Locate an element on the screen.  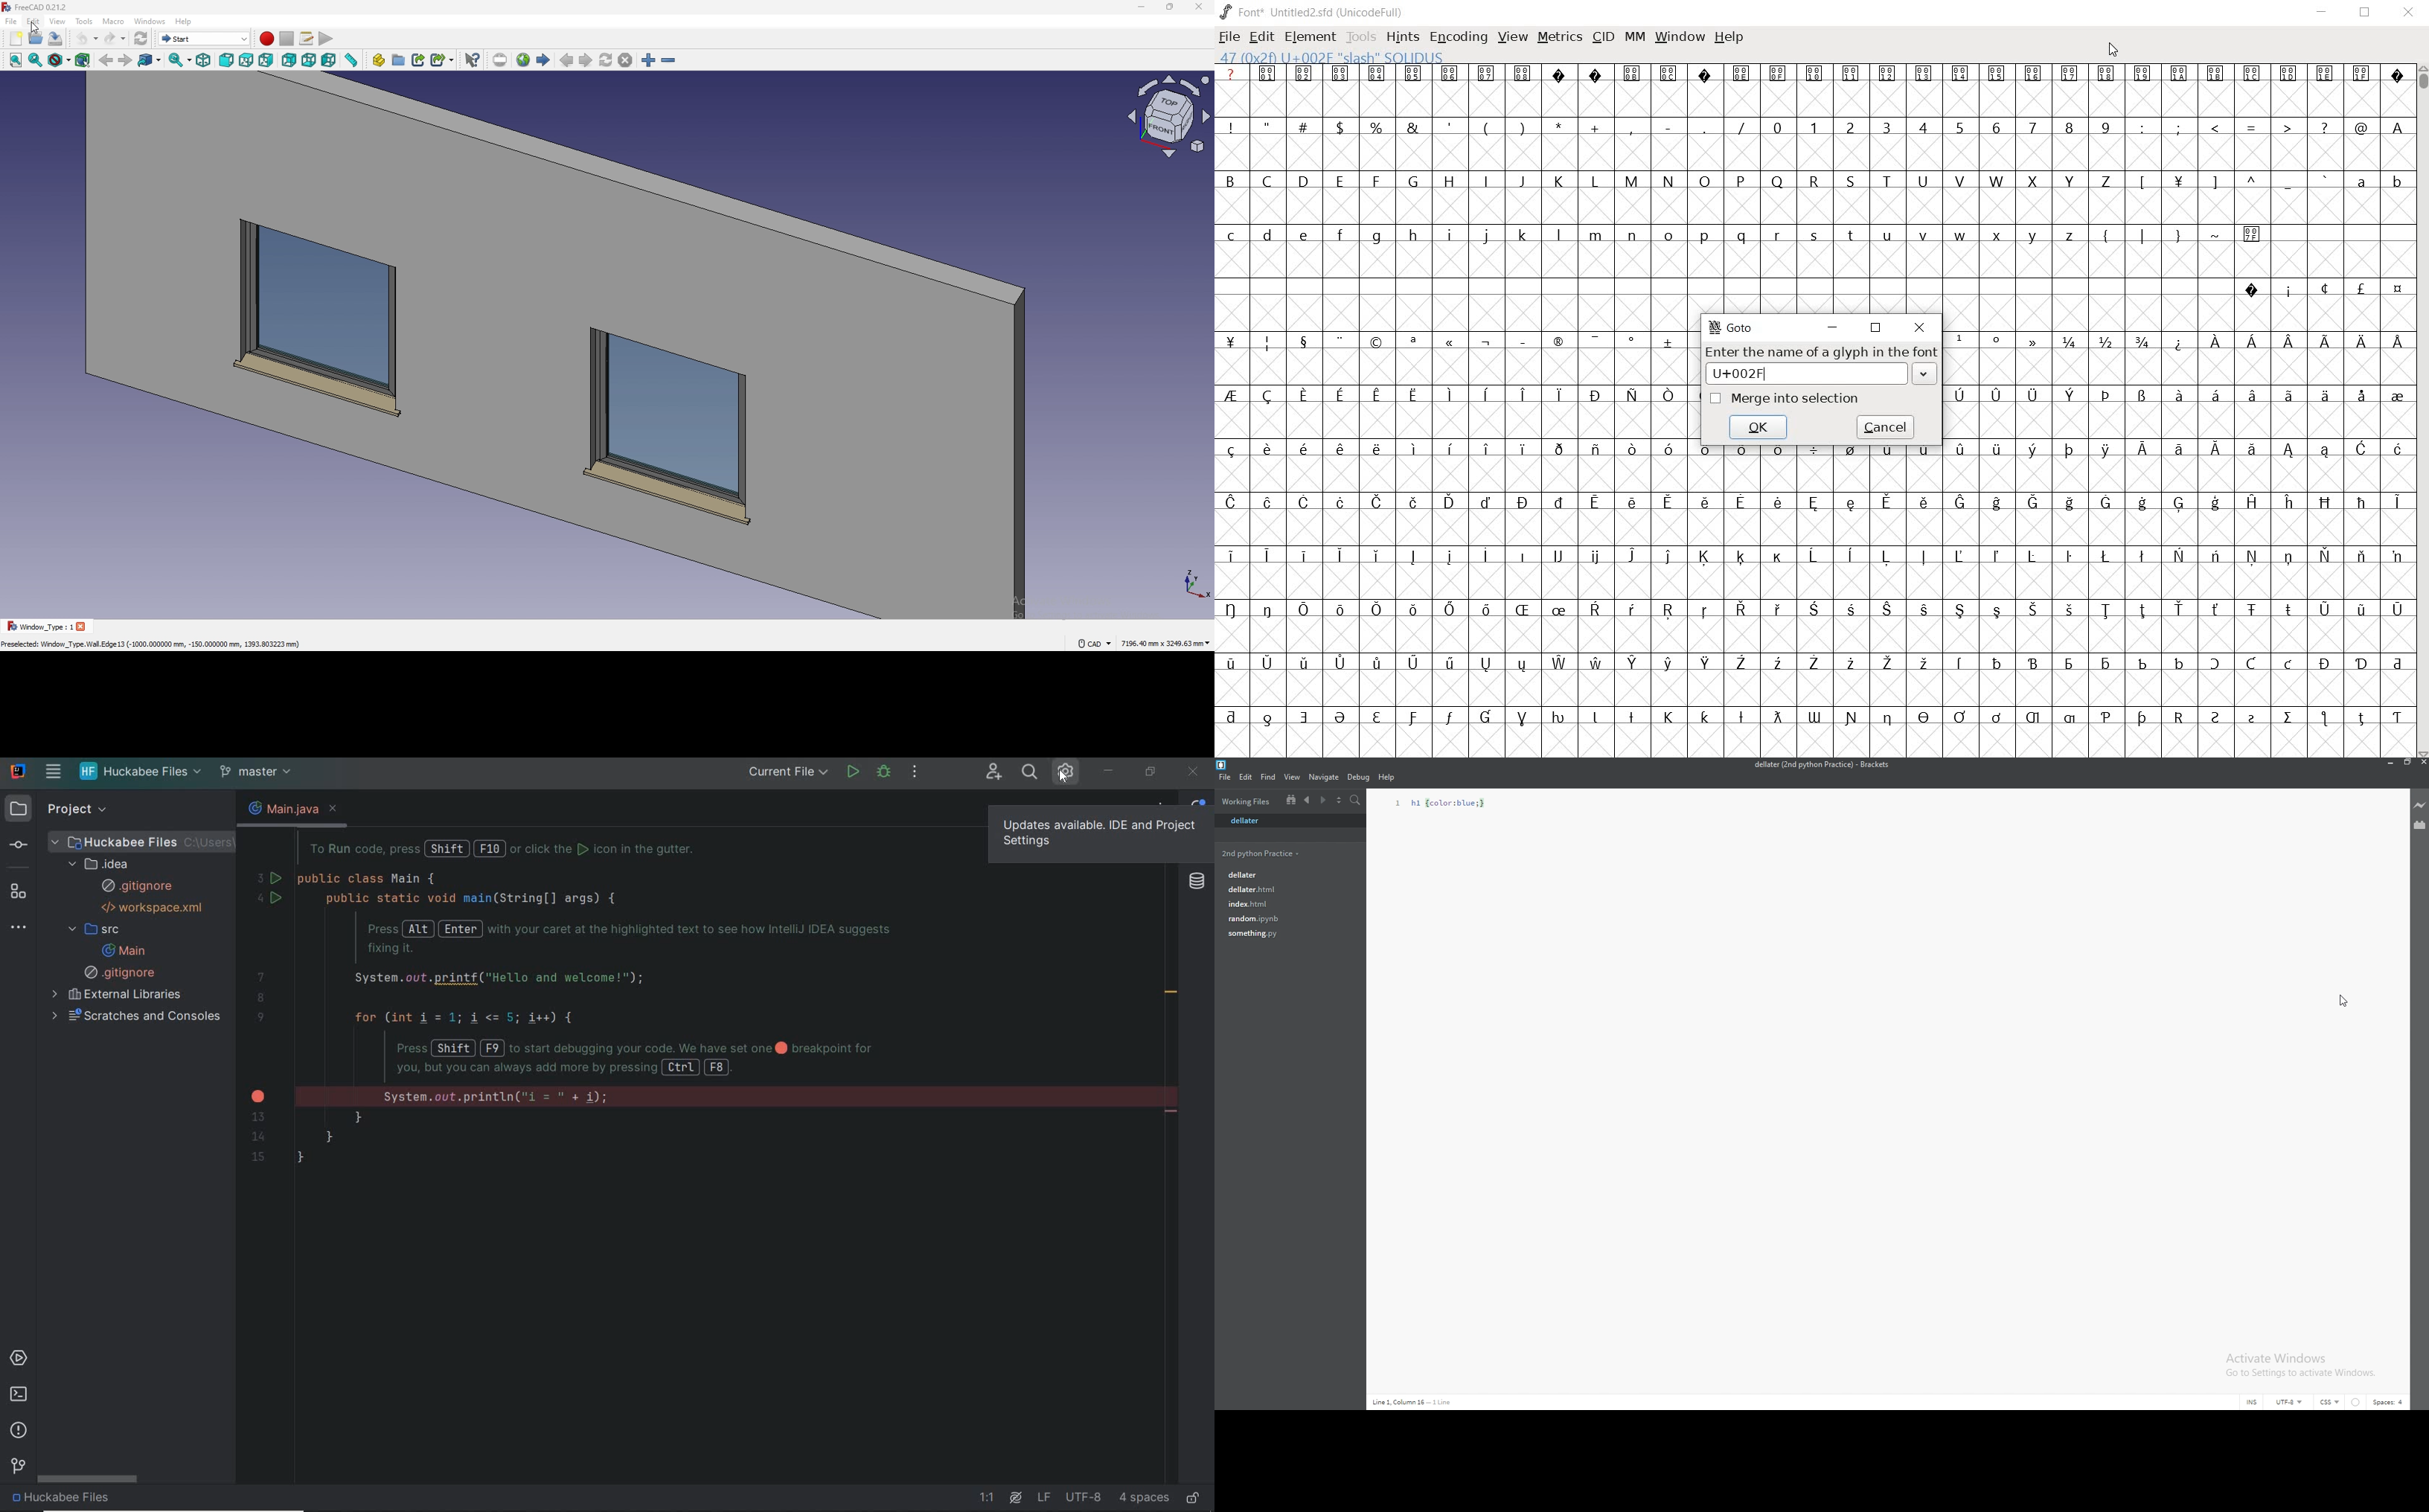
code is located at coordinates (1444, 802).